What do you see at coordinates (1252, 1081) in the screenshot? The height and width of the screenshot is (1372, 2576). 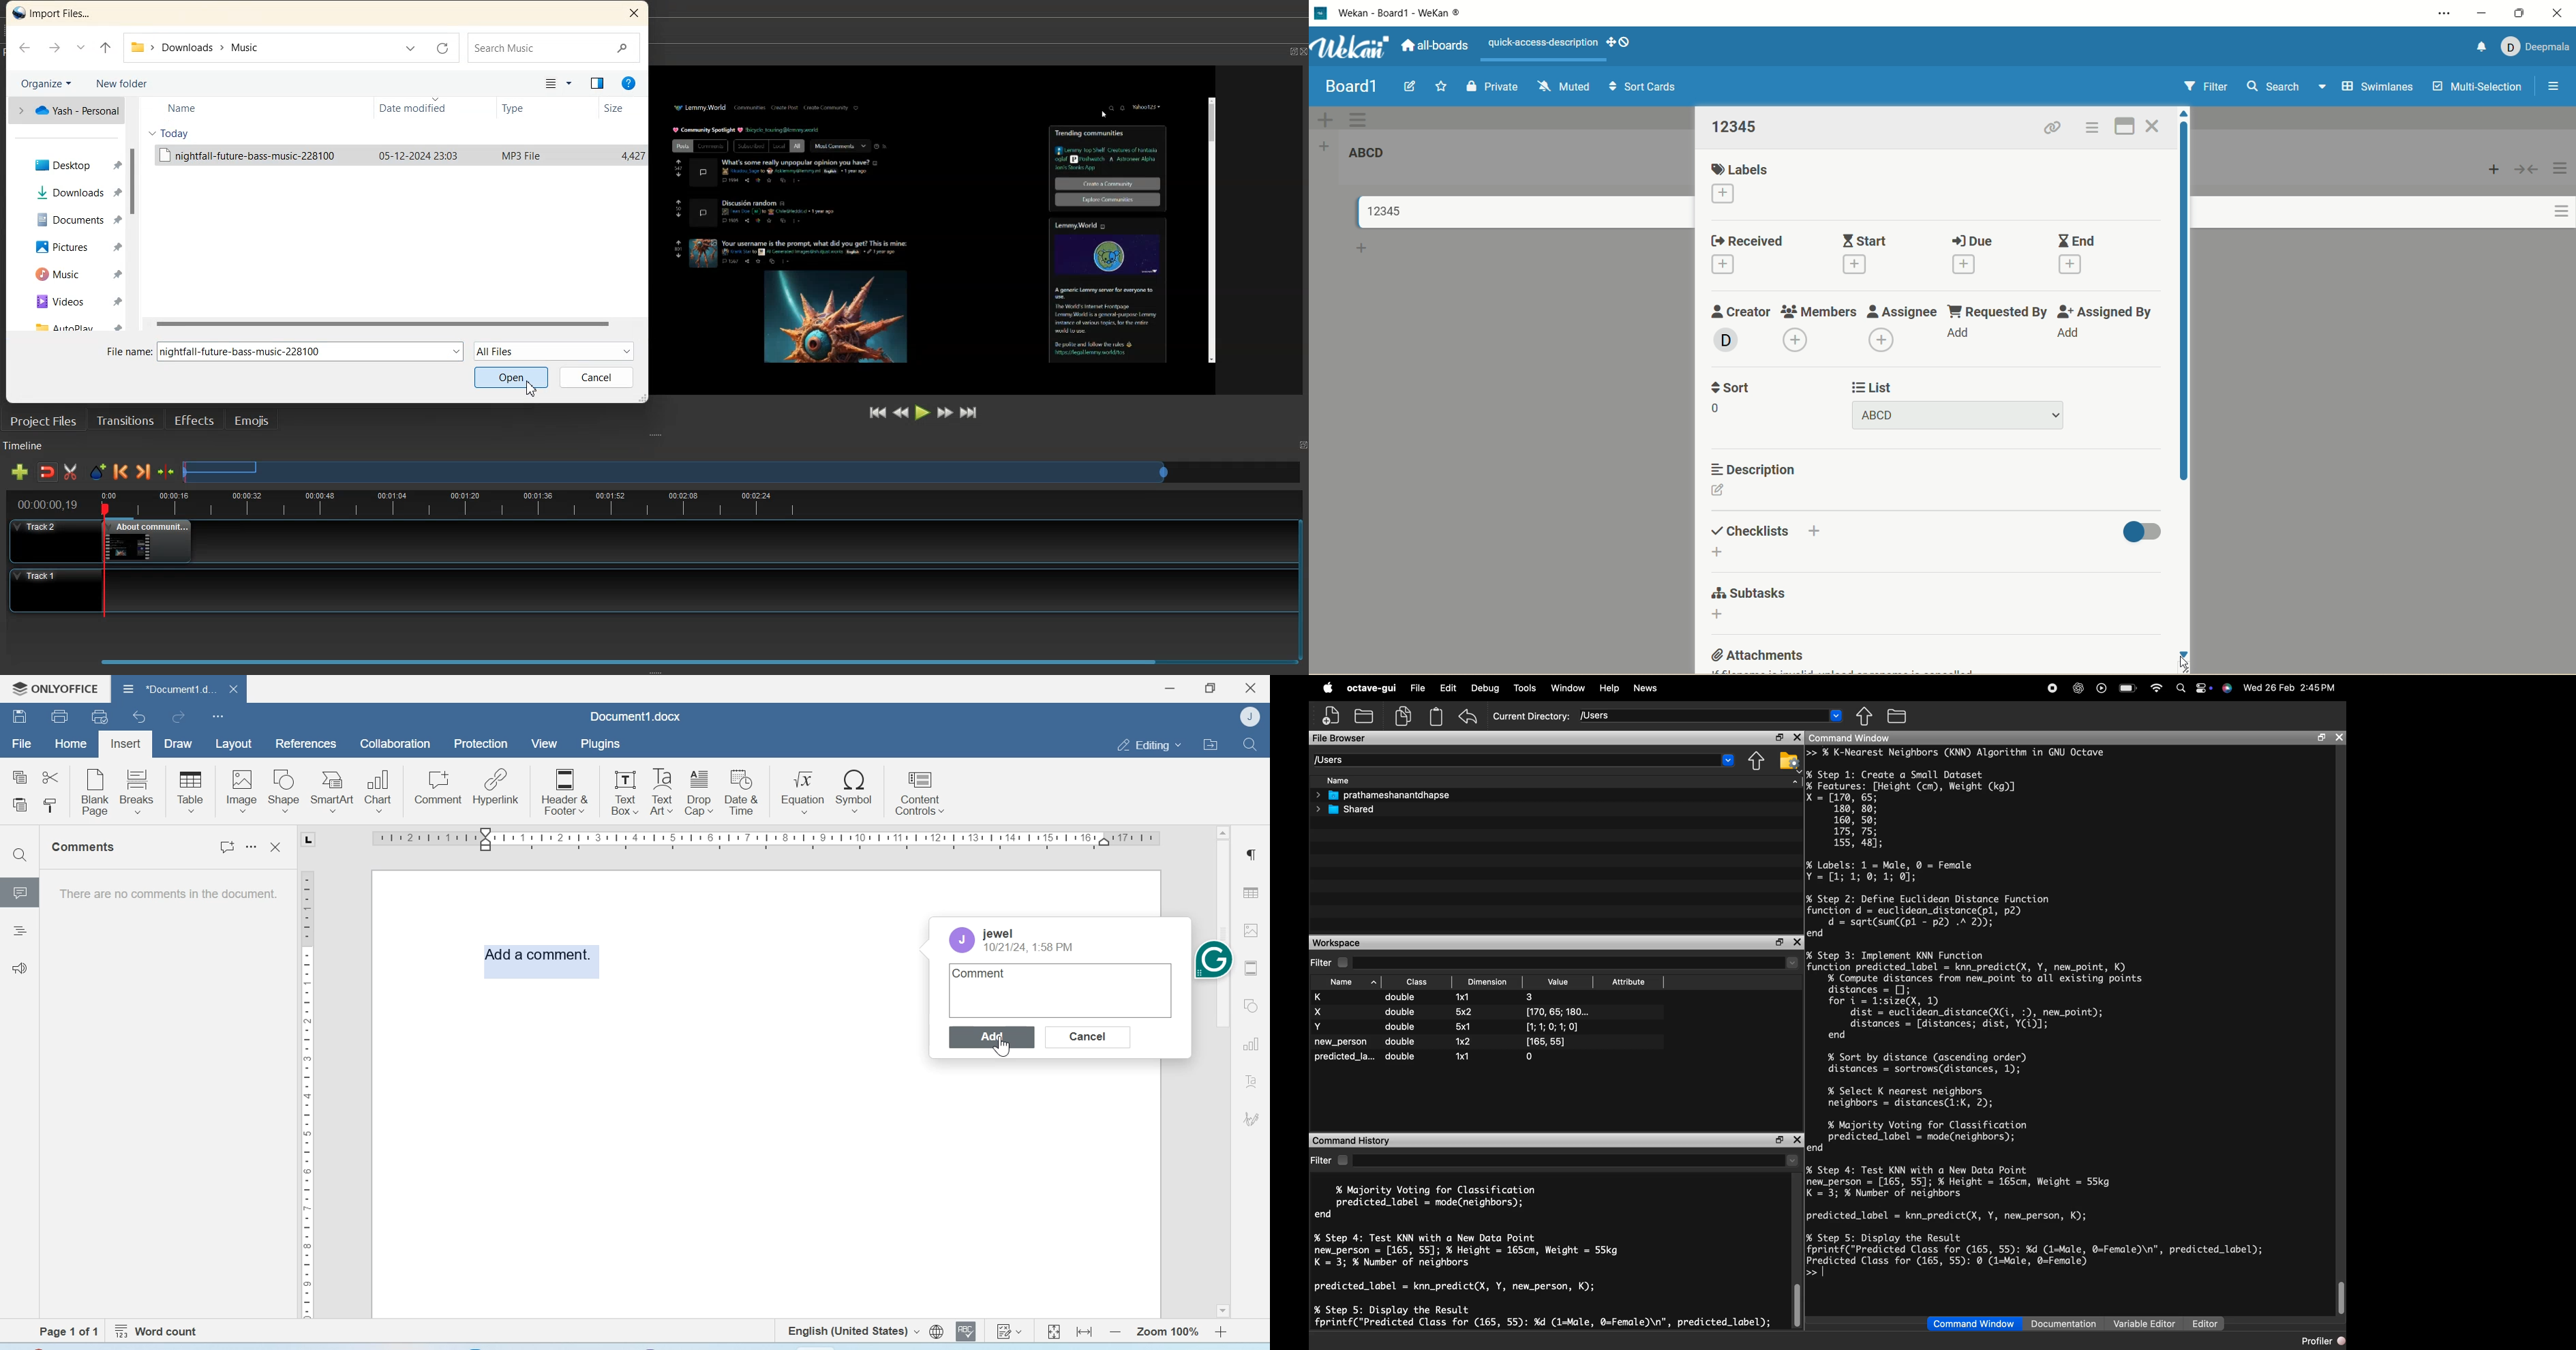 I see `Text` at bounding box center [1252, 1081].